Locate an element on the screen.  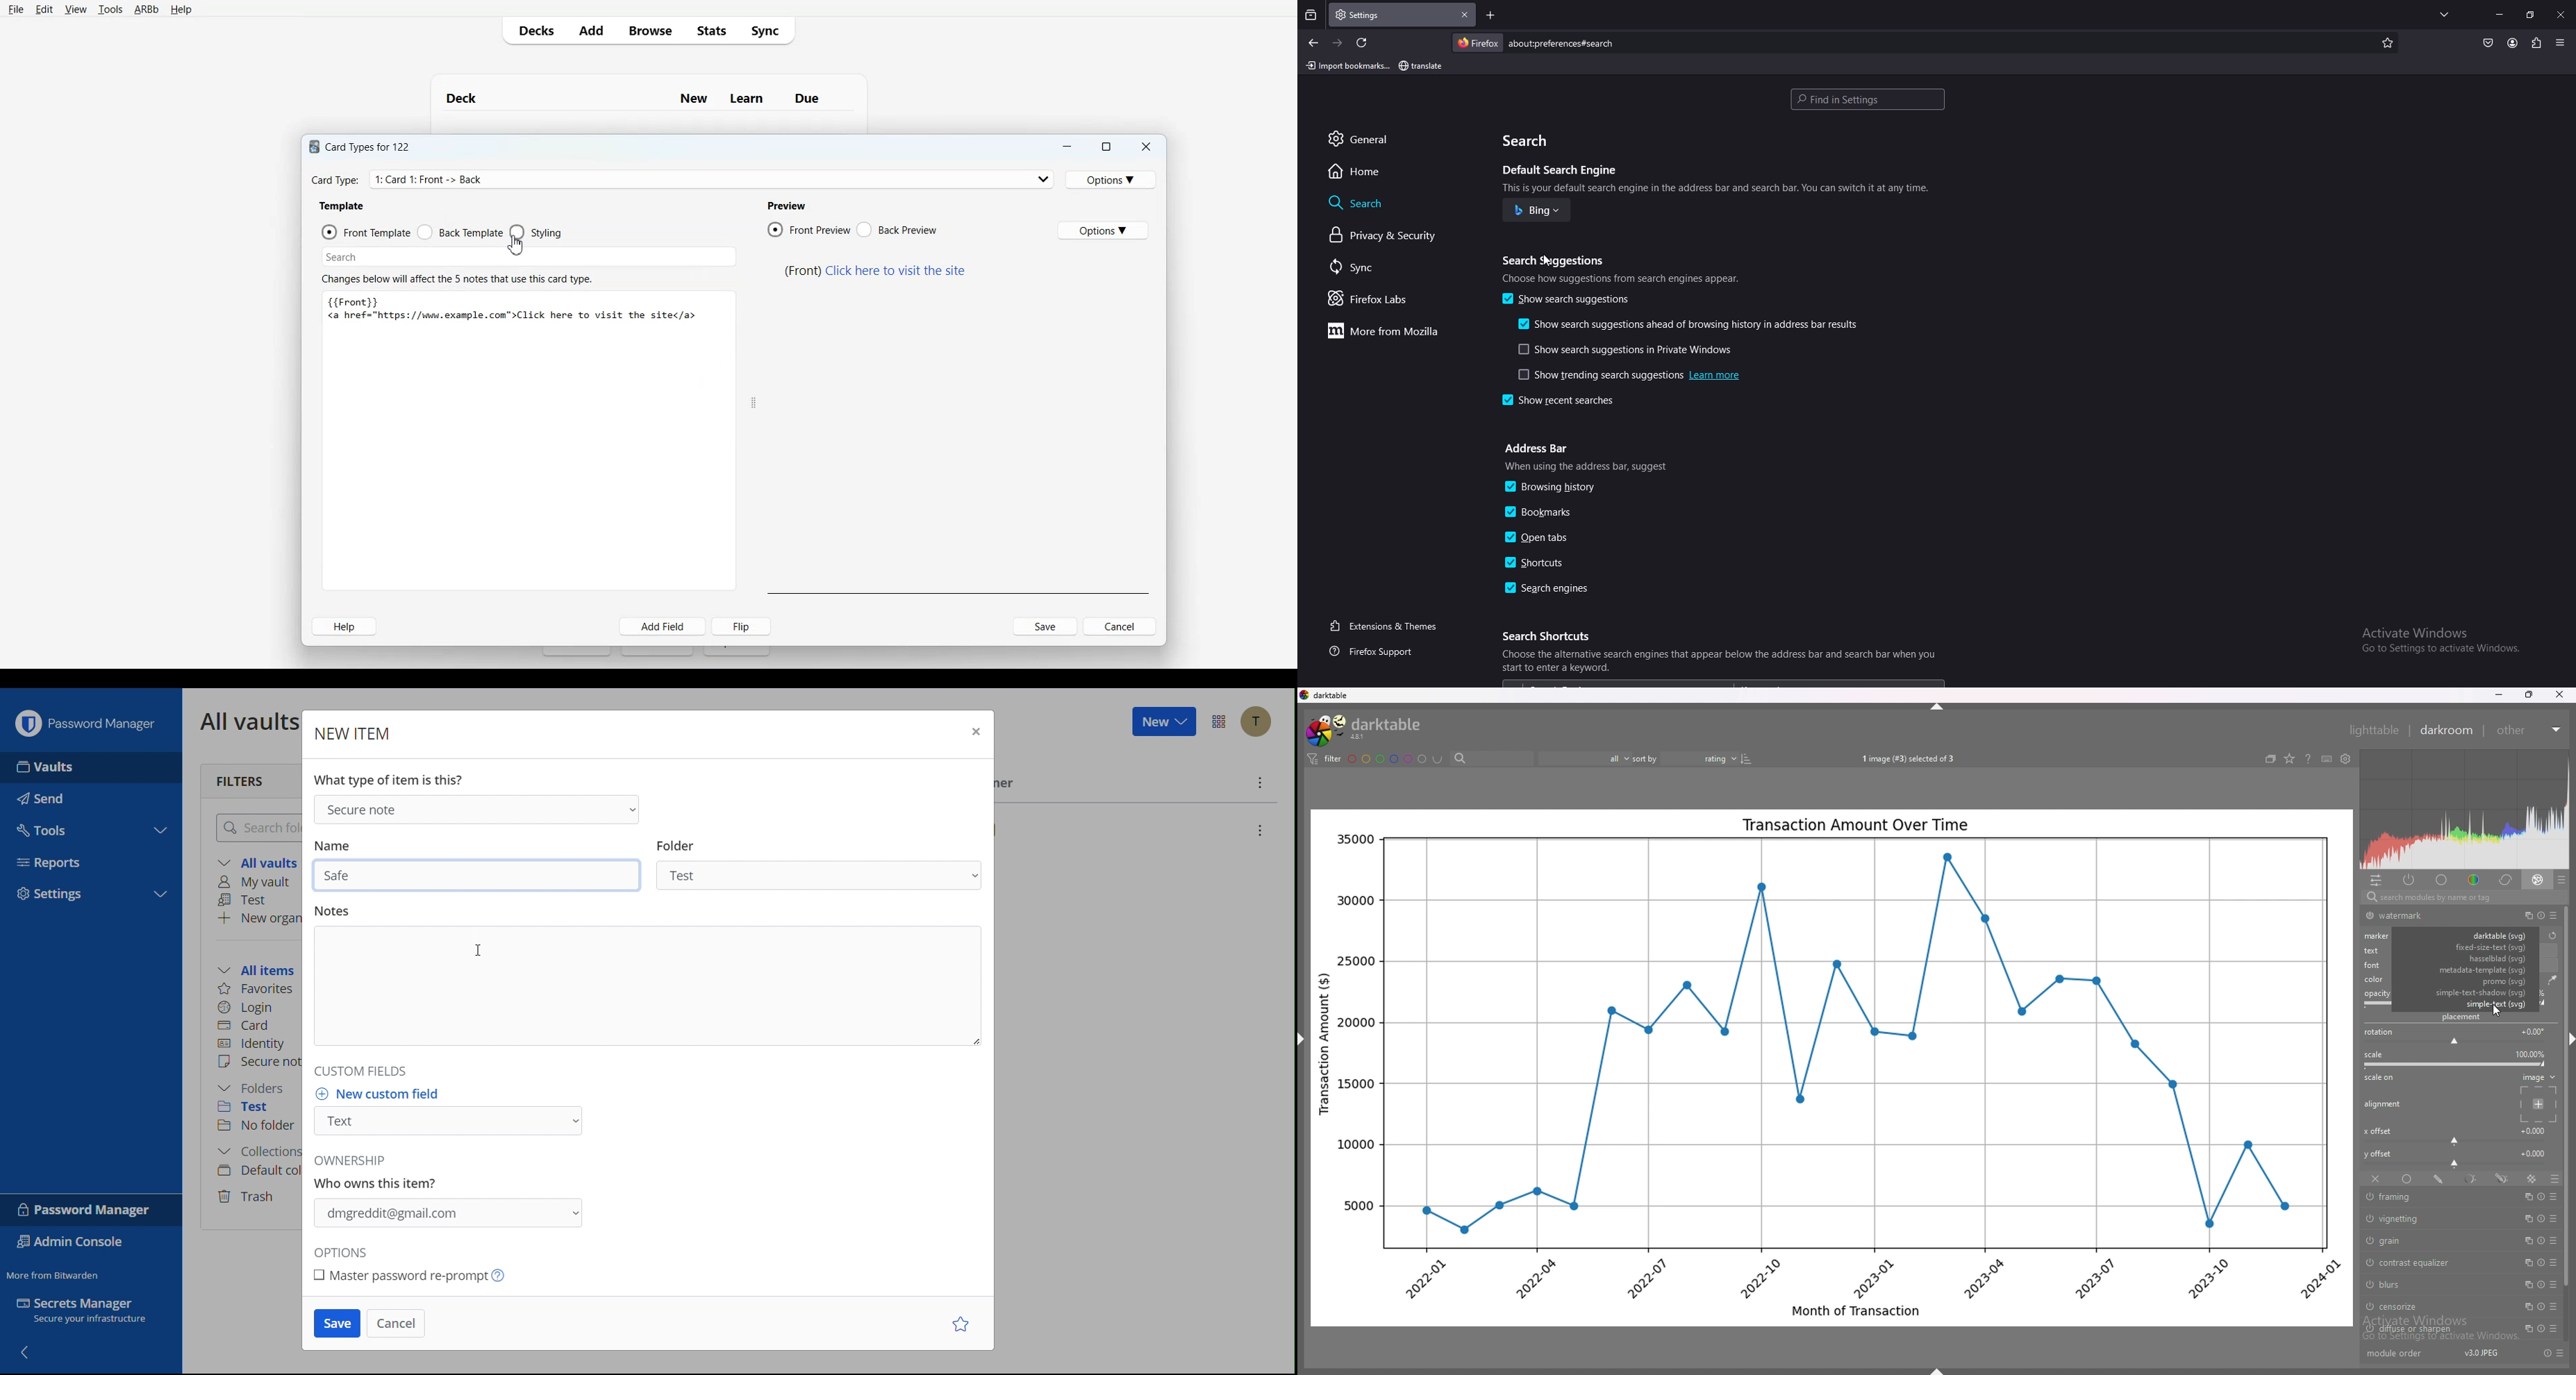
alignment is located at coordinates (2384, 1104).